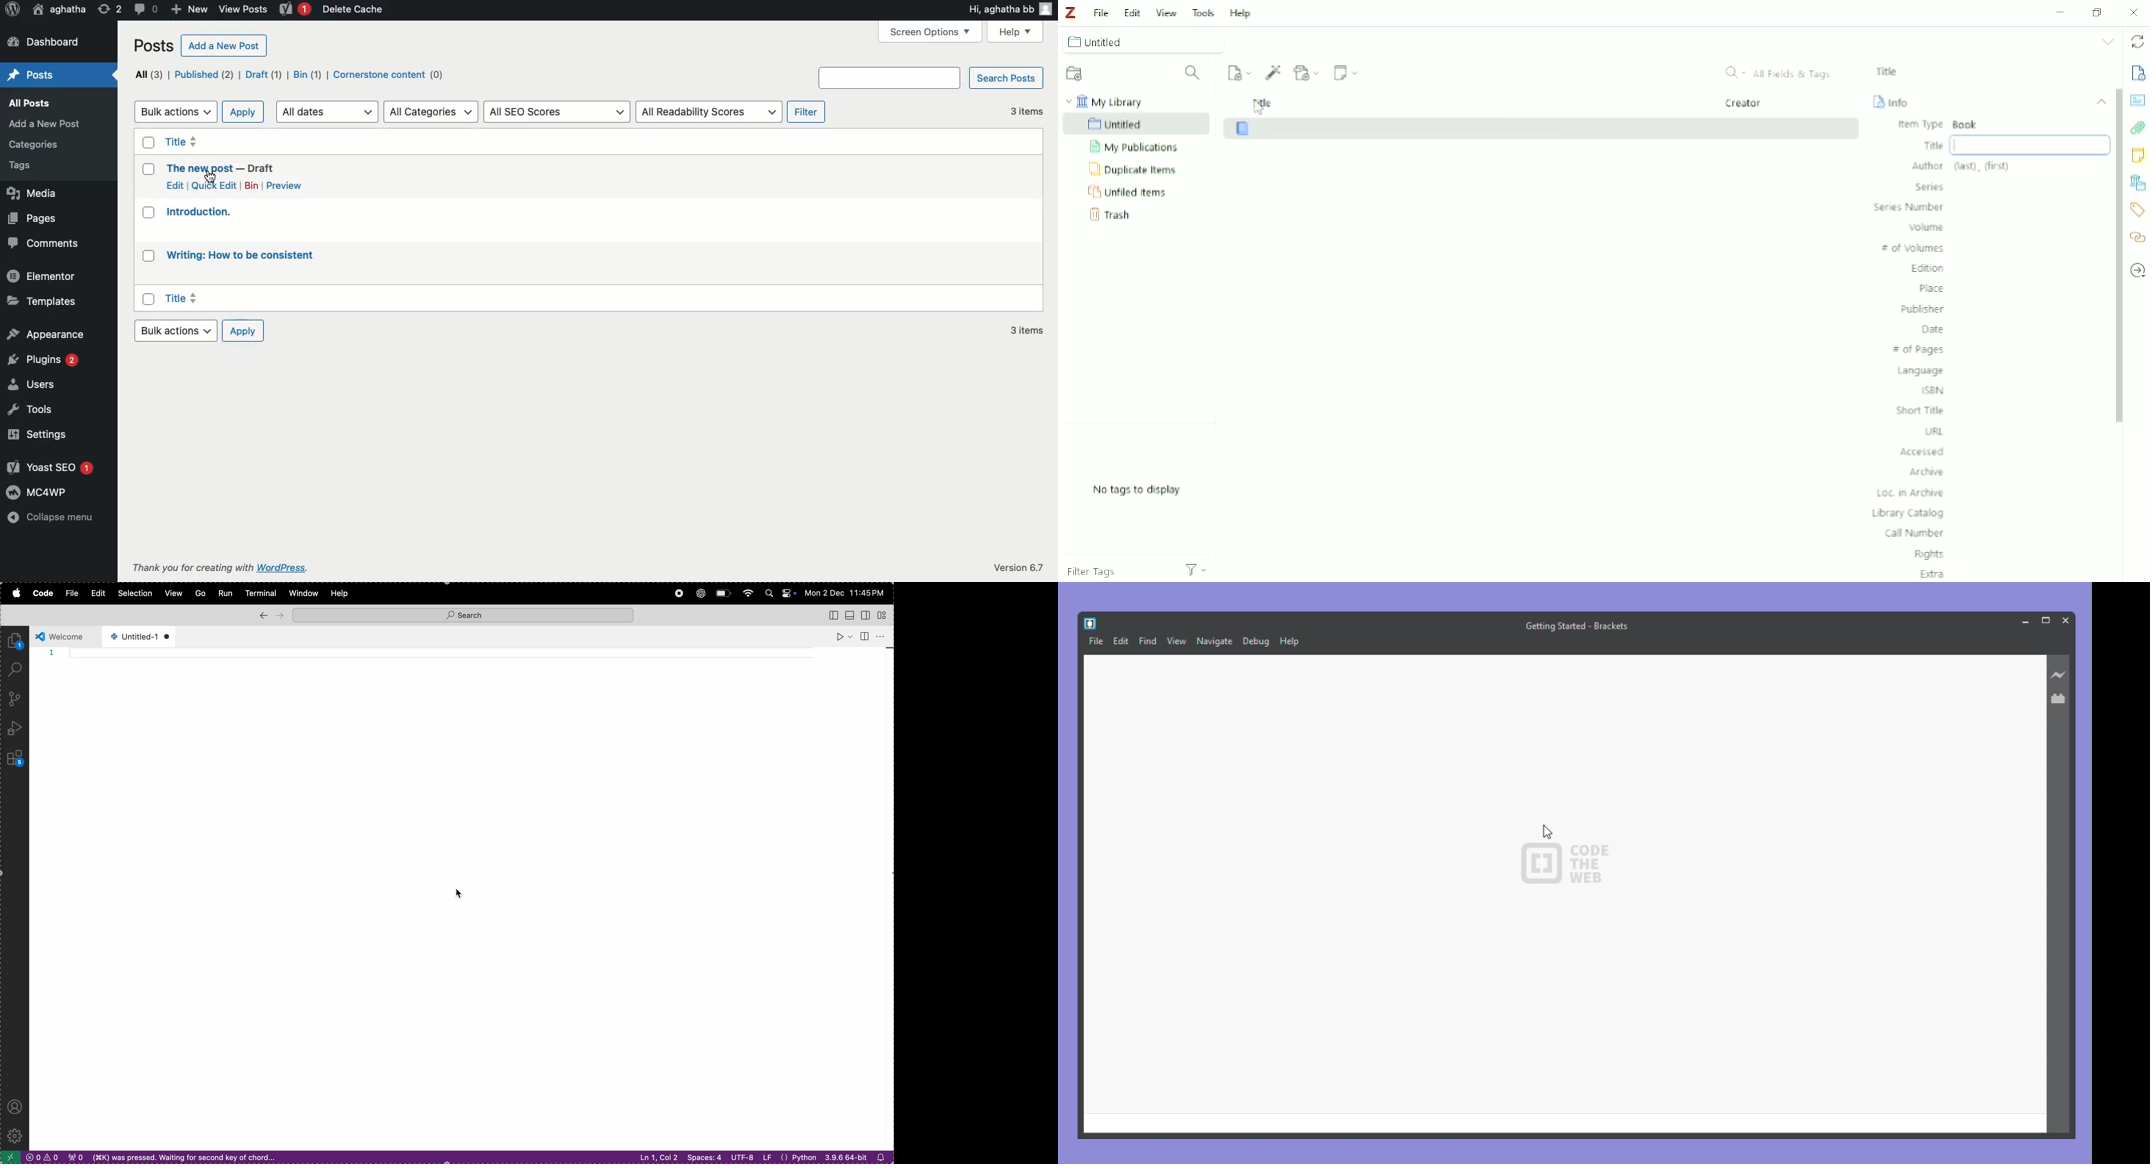 The width and height of the screenshot is (2156, 1176). What do you see at coordinates (40, 1158) in the screenshot?
I see `no errors` at bounding box center [40, 1158].